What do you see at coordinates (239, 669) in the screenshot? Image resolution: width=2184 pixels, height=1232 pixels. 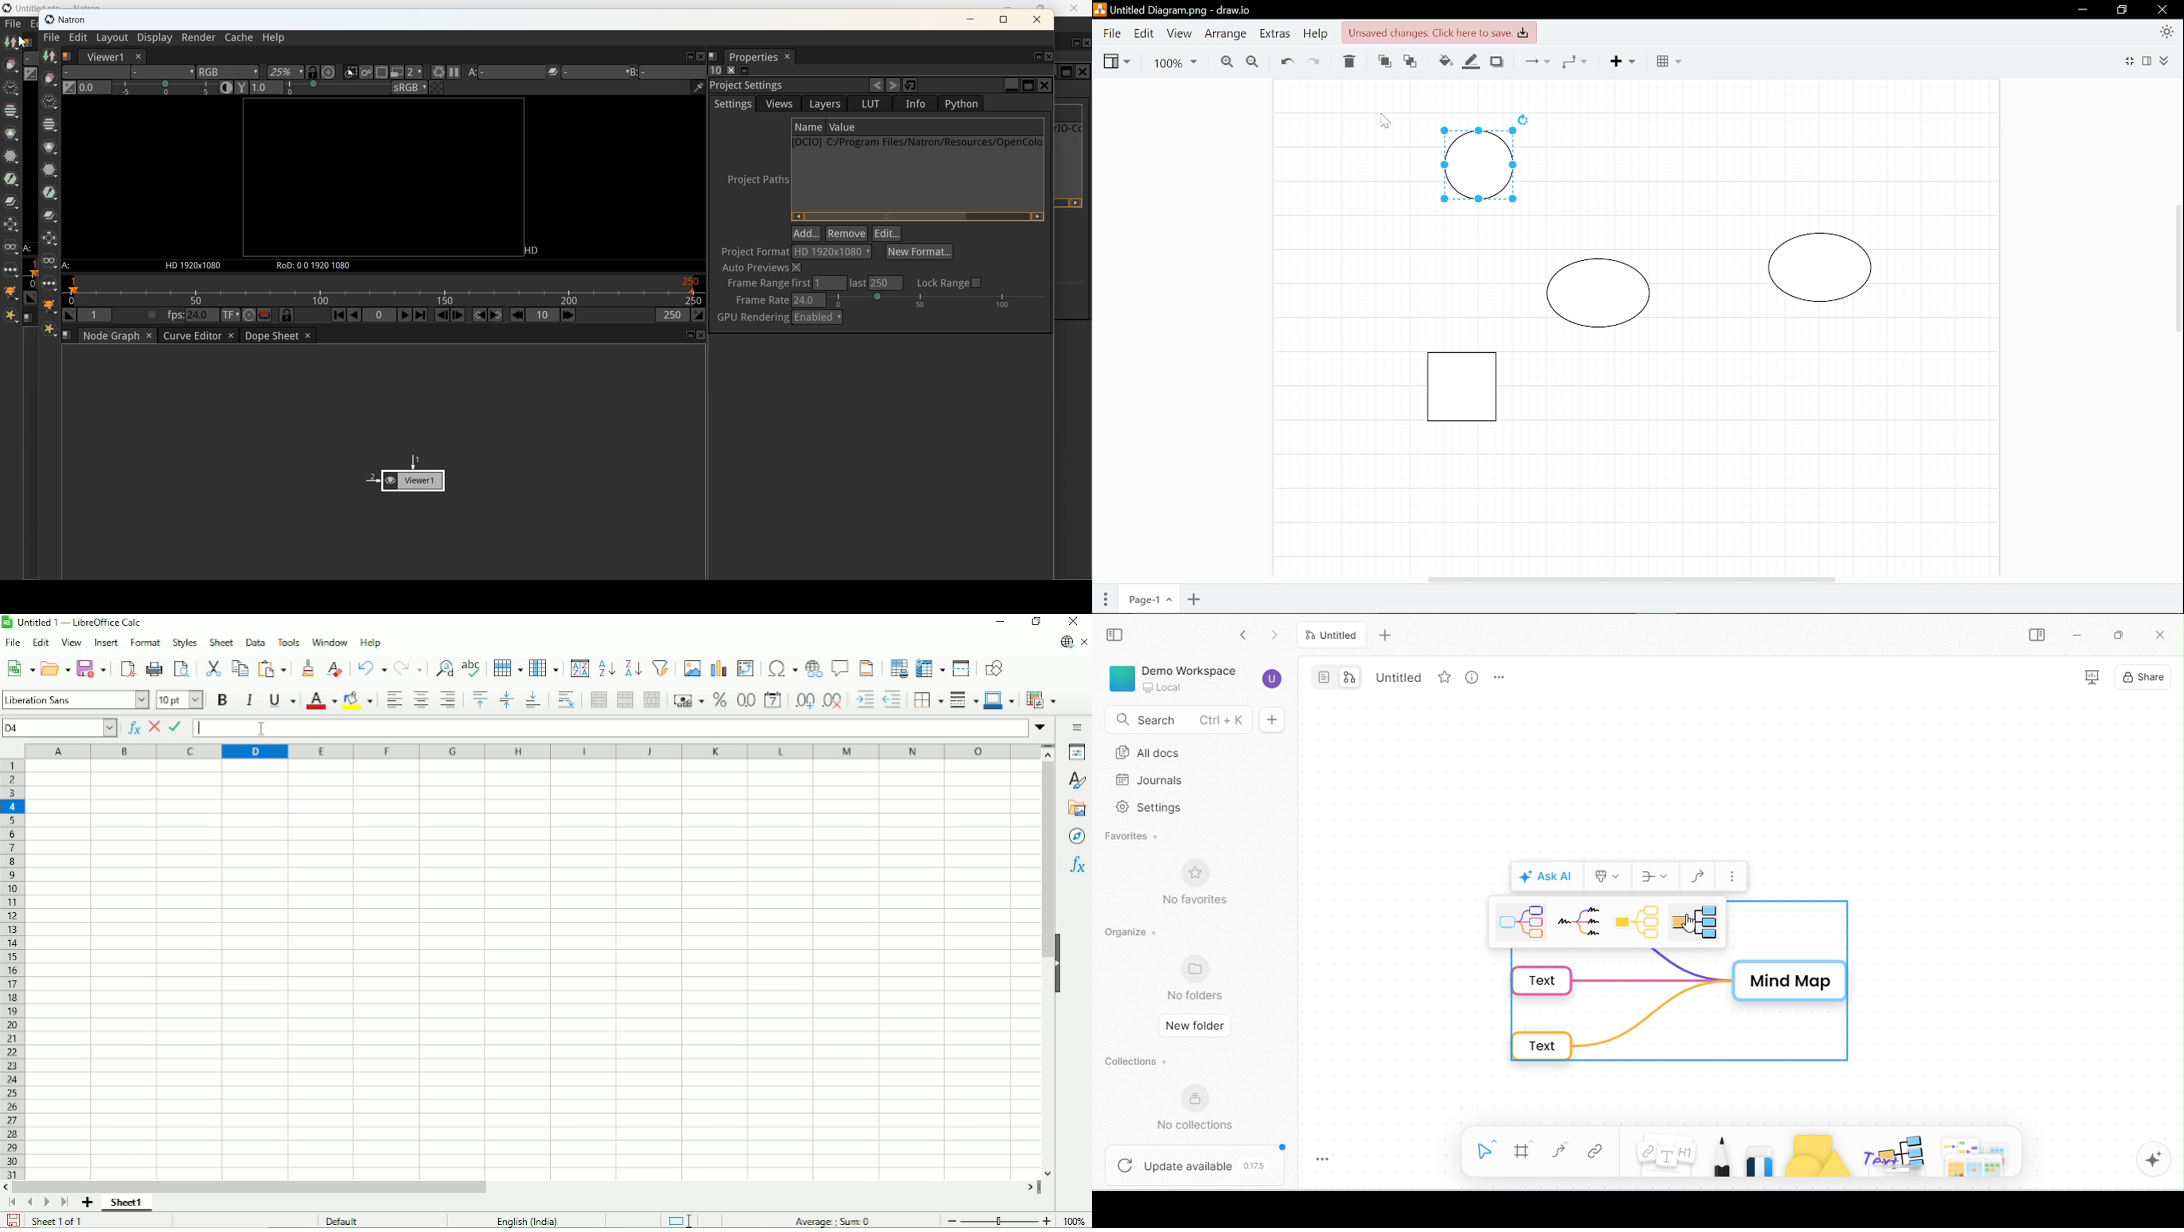 I see `Copy` at bounding box center [239, 669].